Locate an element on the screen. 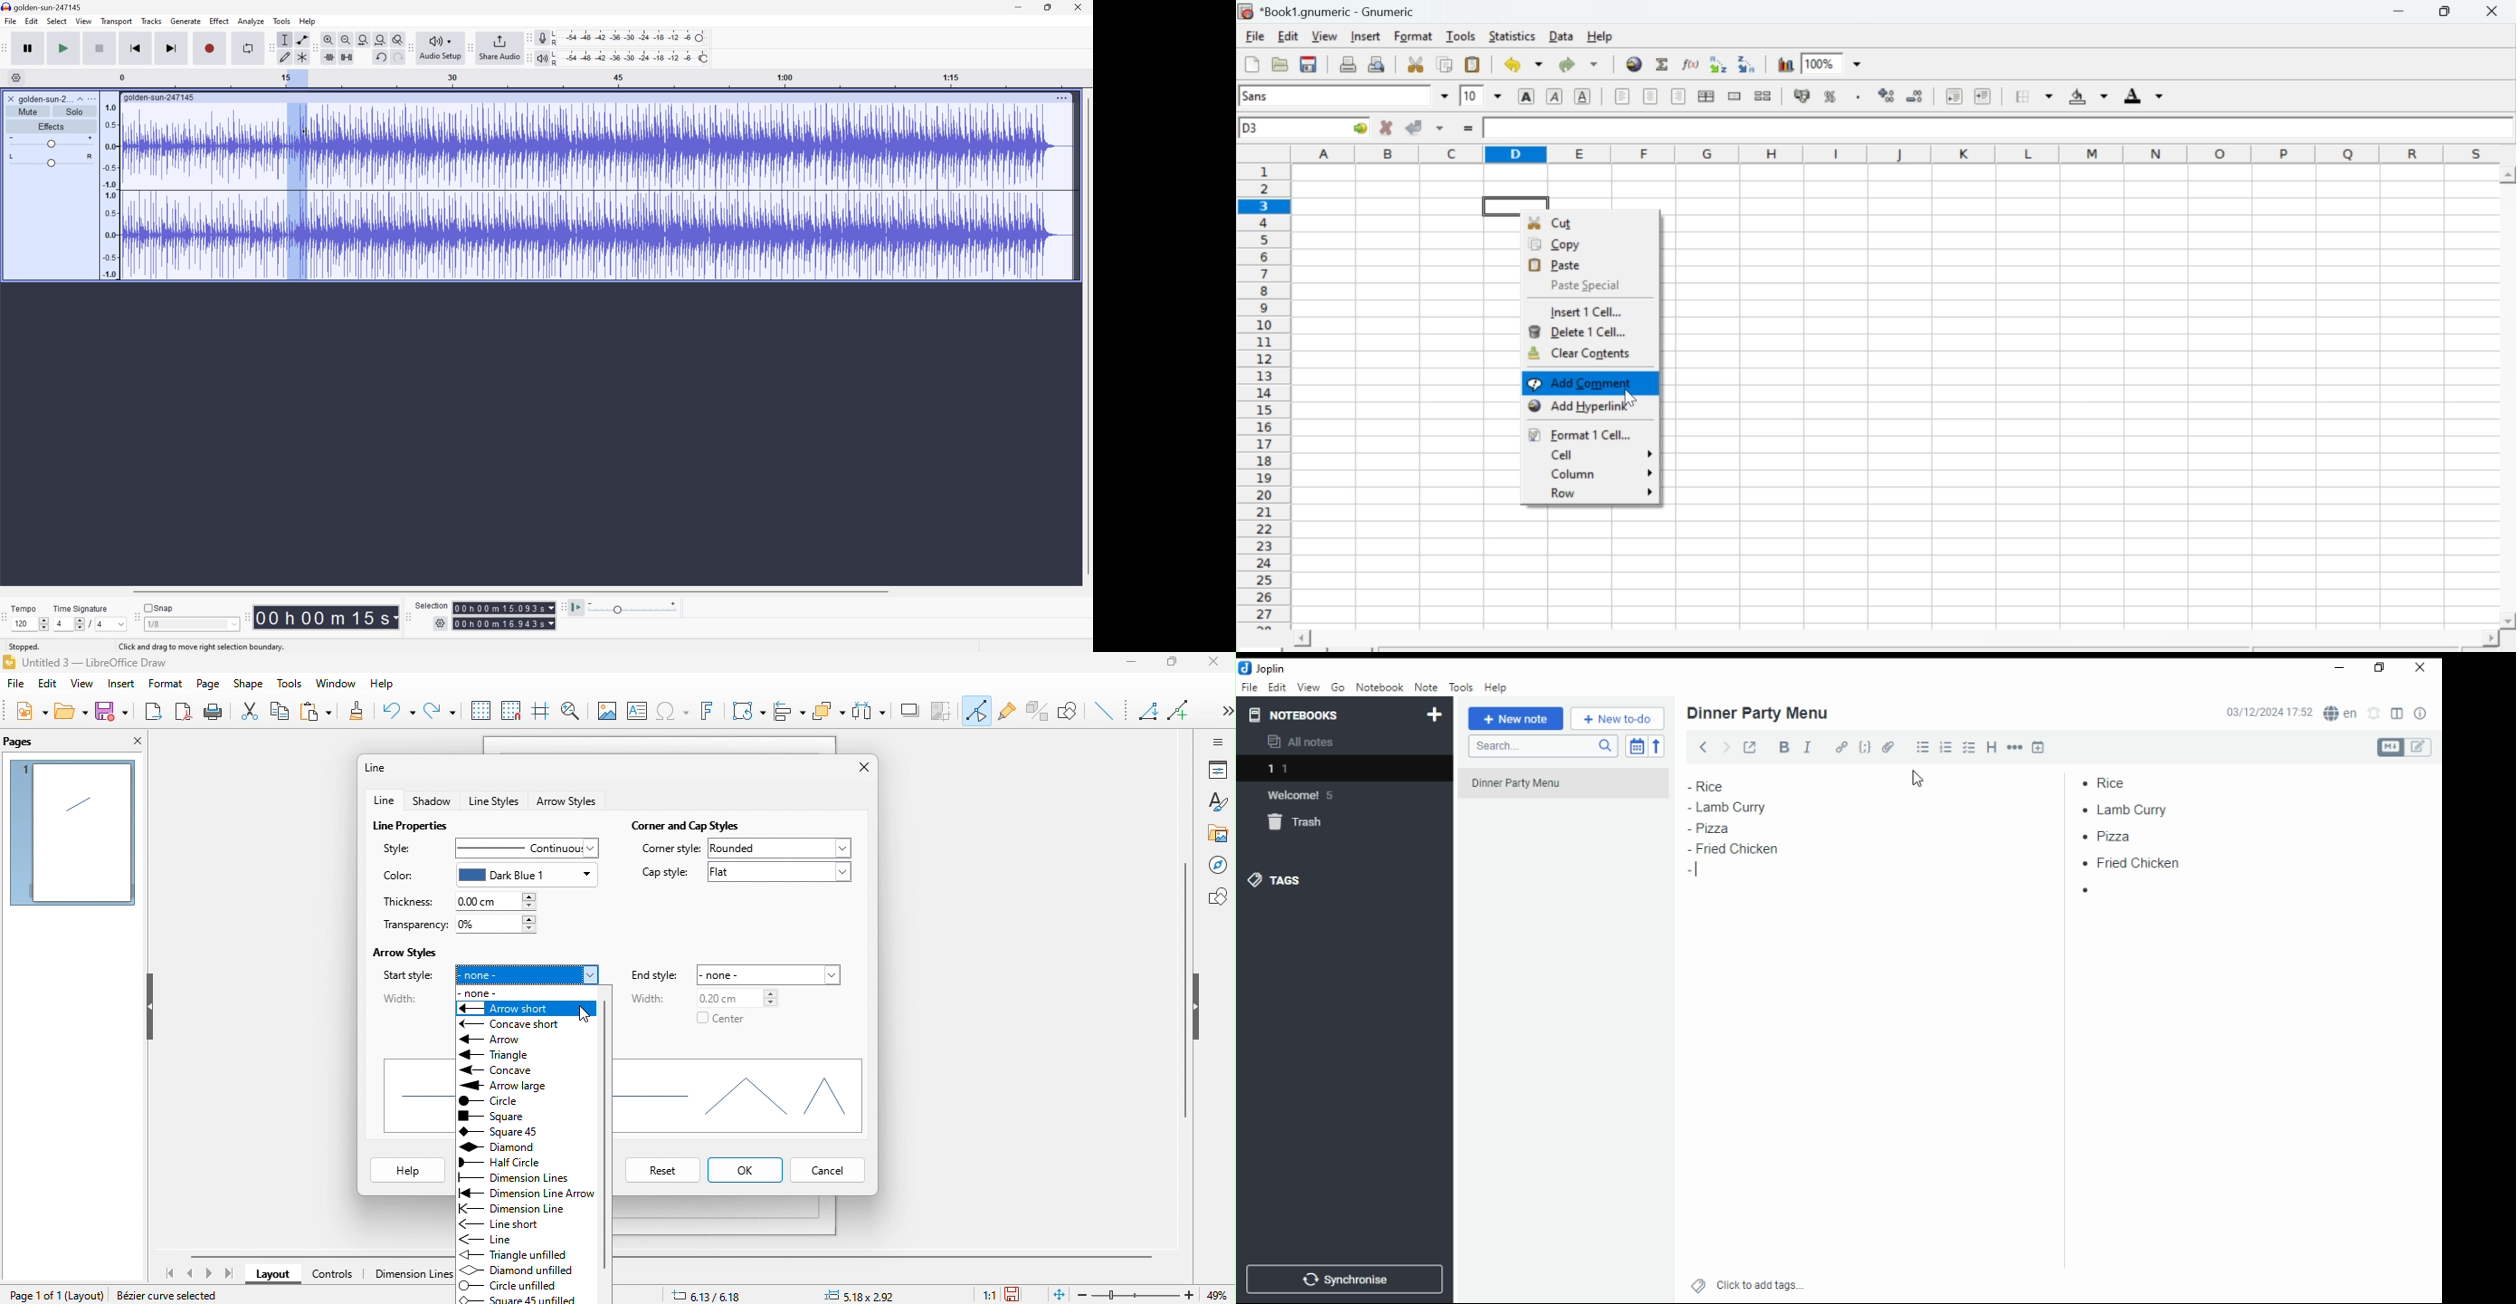  Stop is located at coordinates (100, 50).